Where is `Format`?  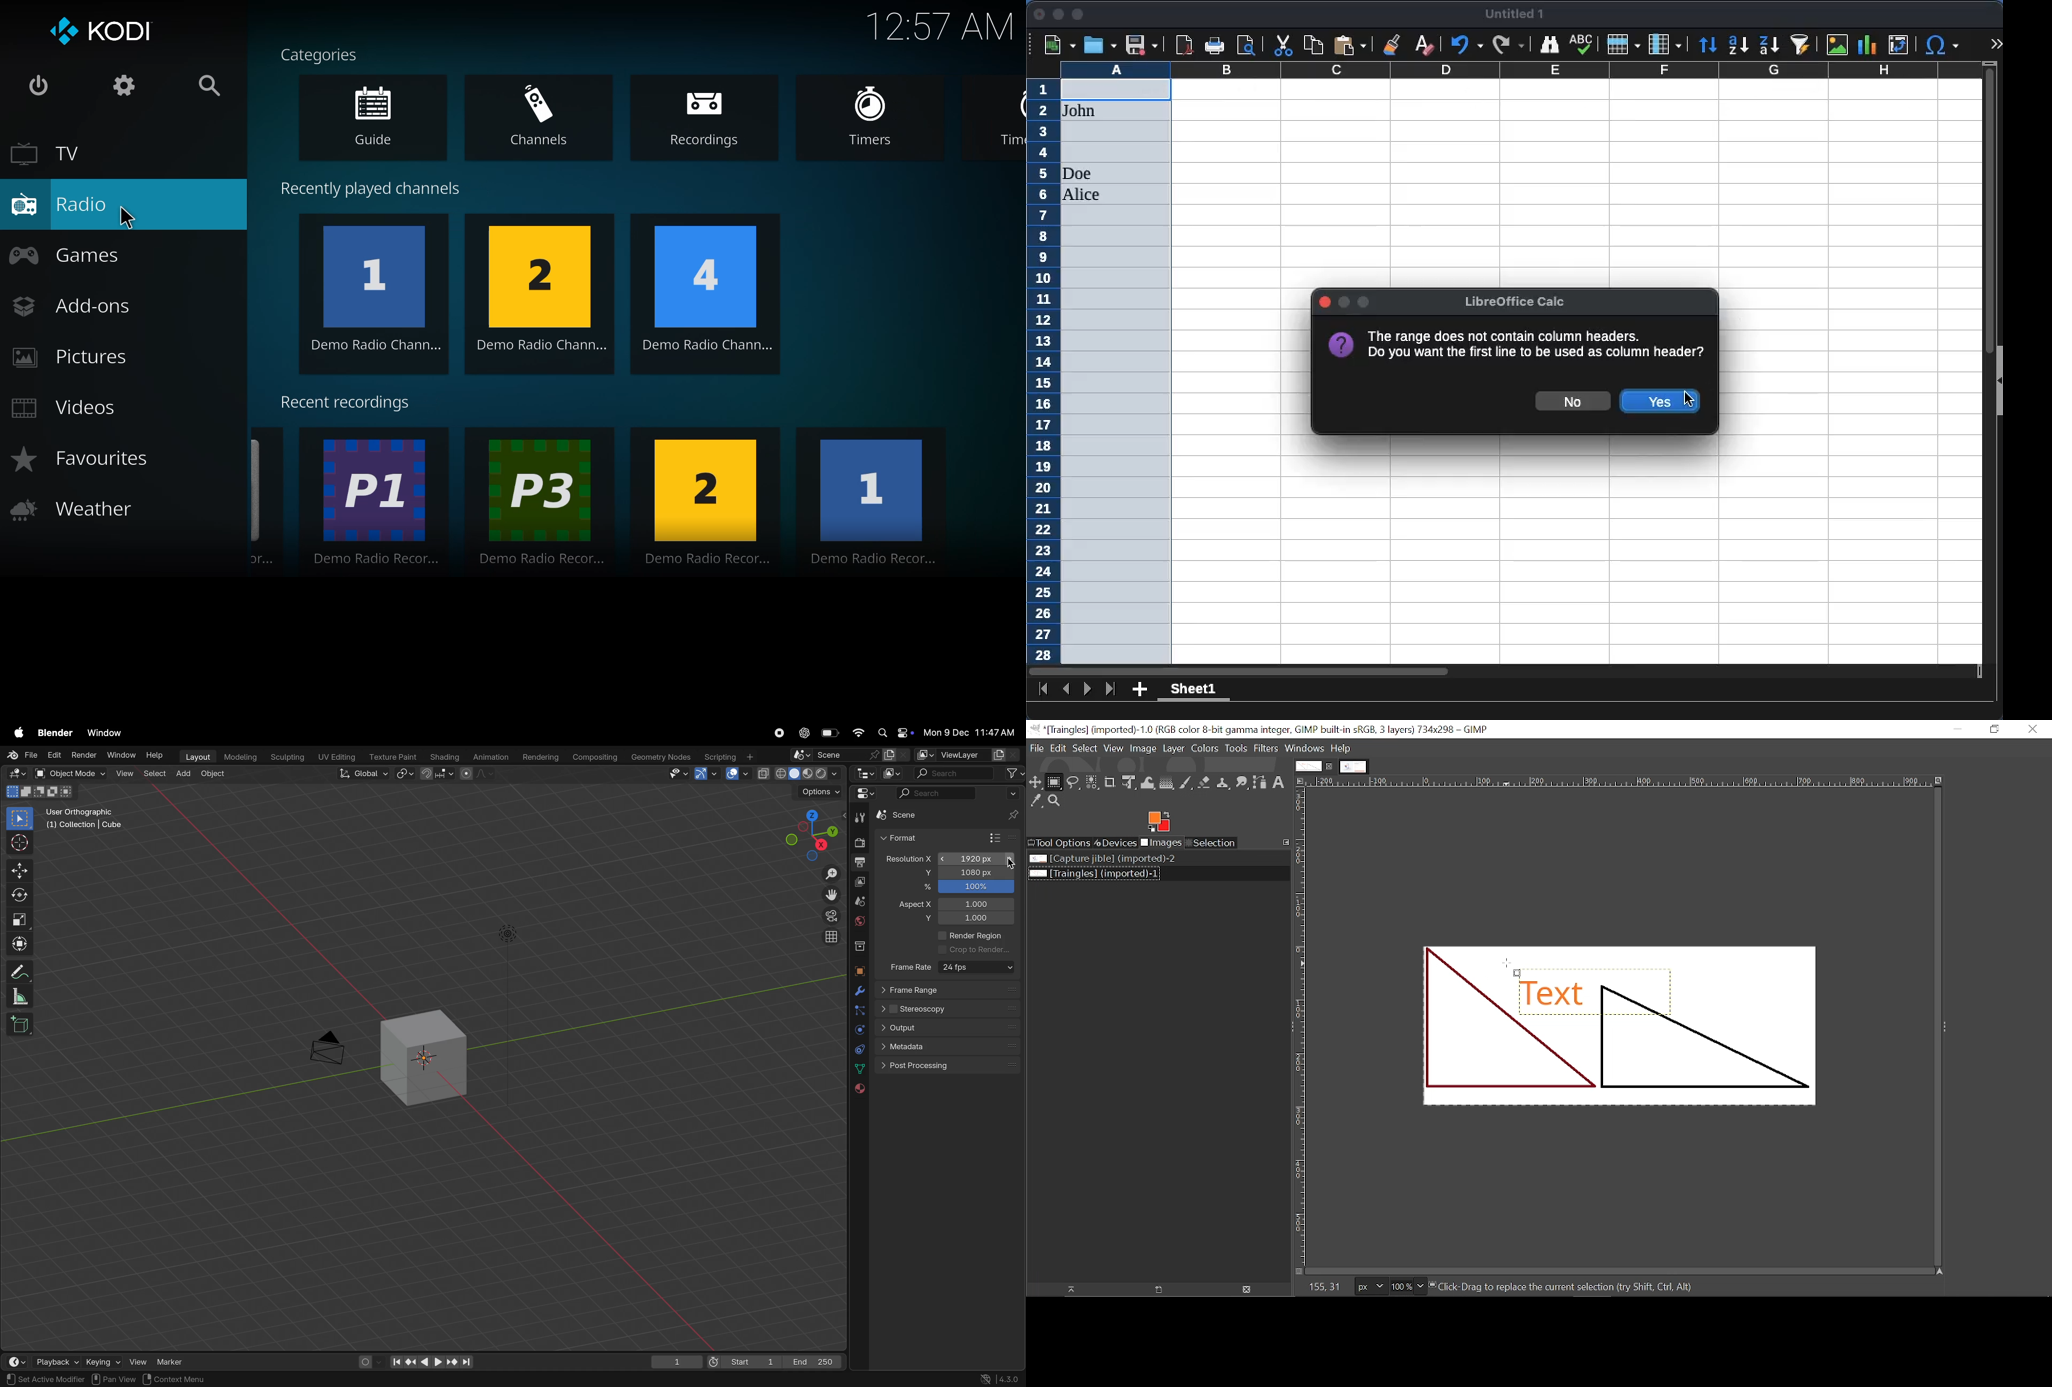
Format is located at coordinates (917, 838).